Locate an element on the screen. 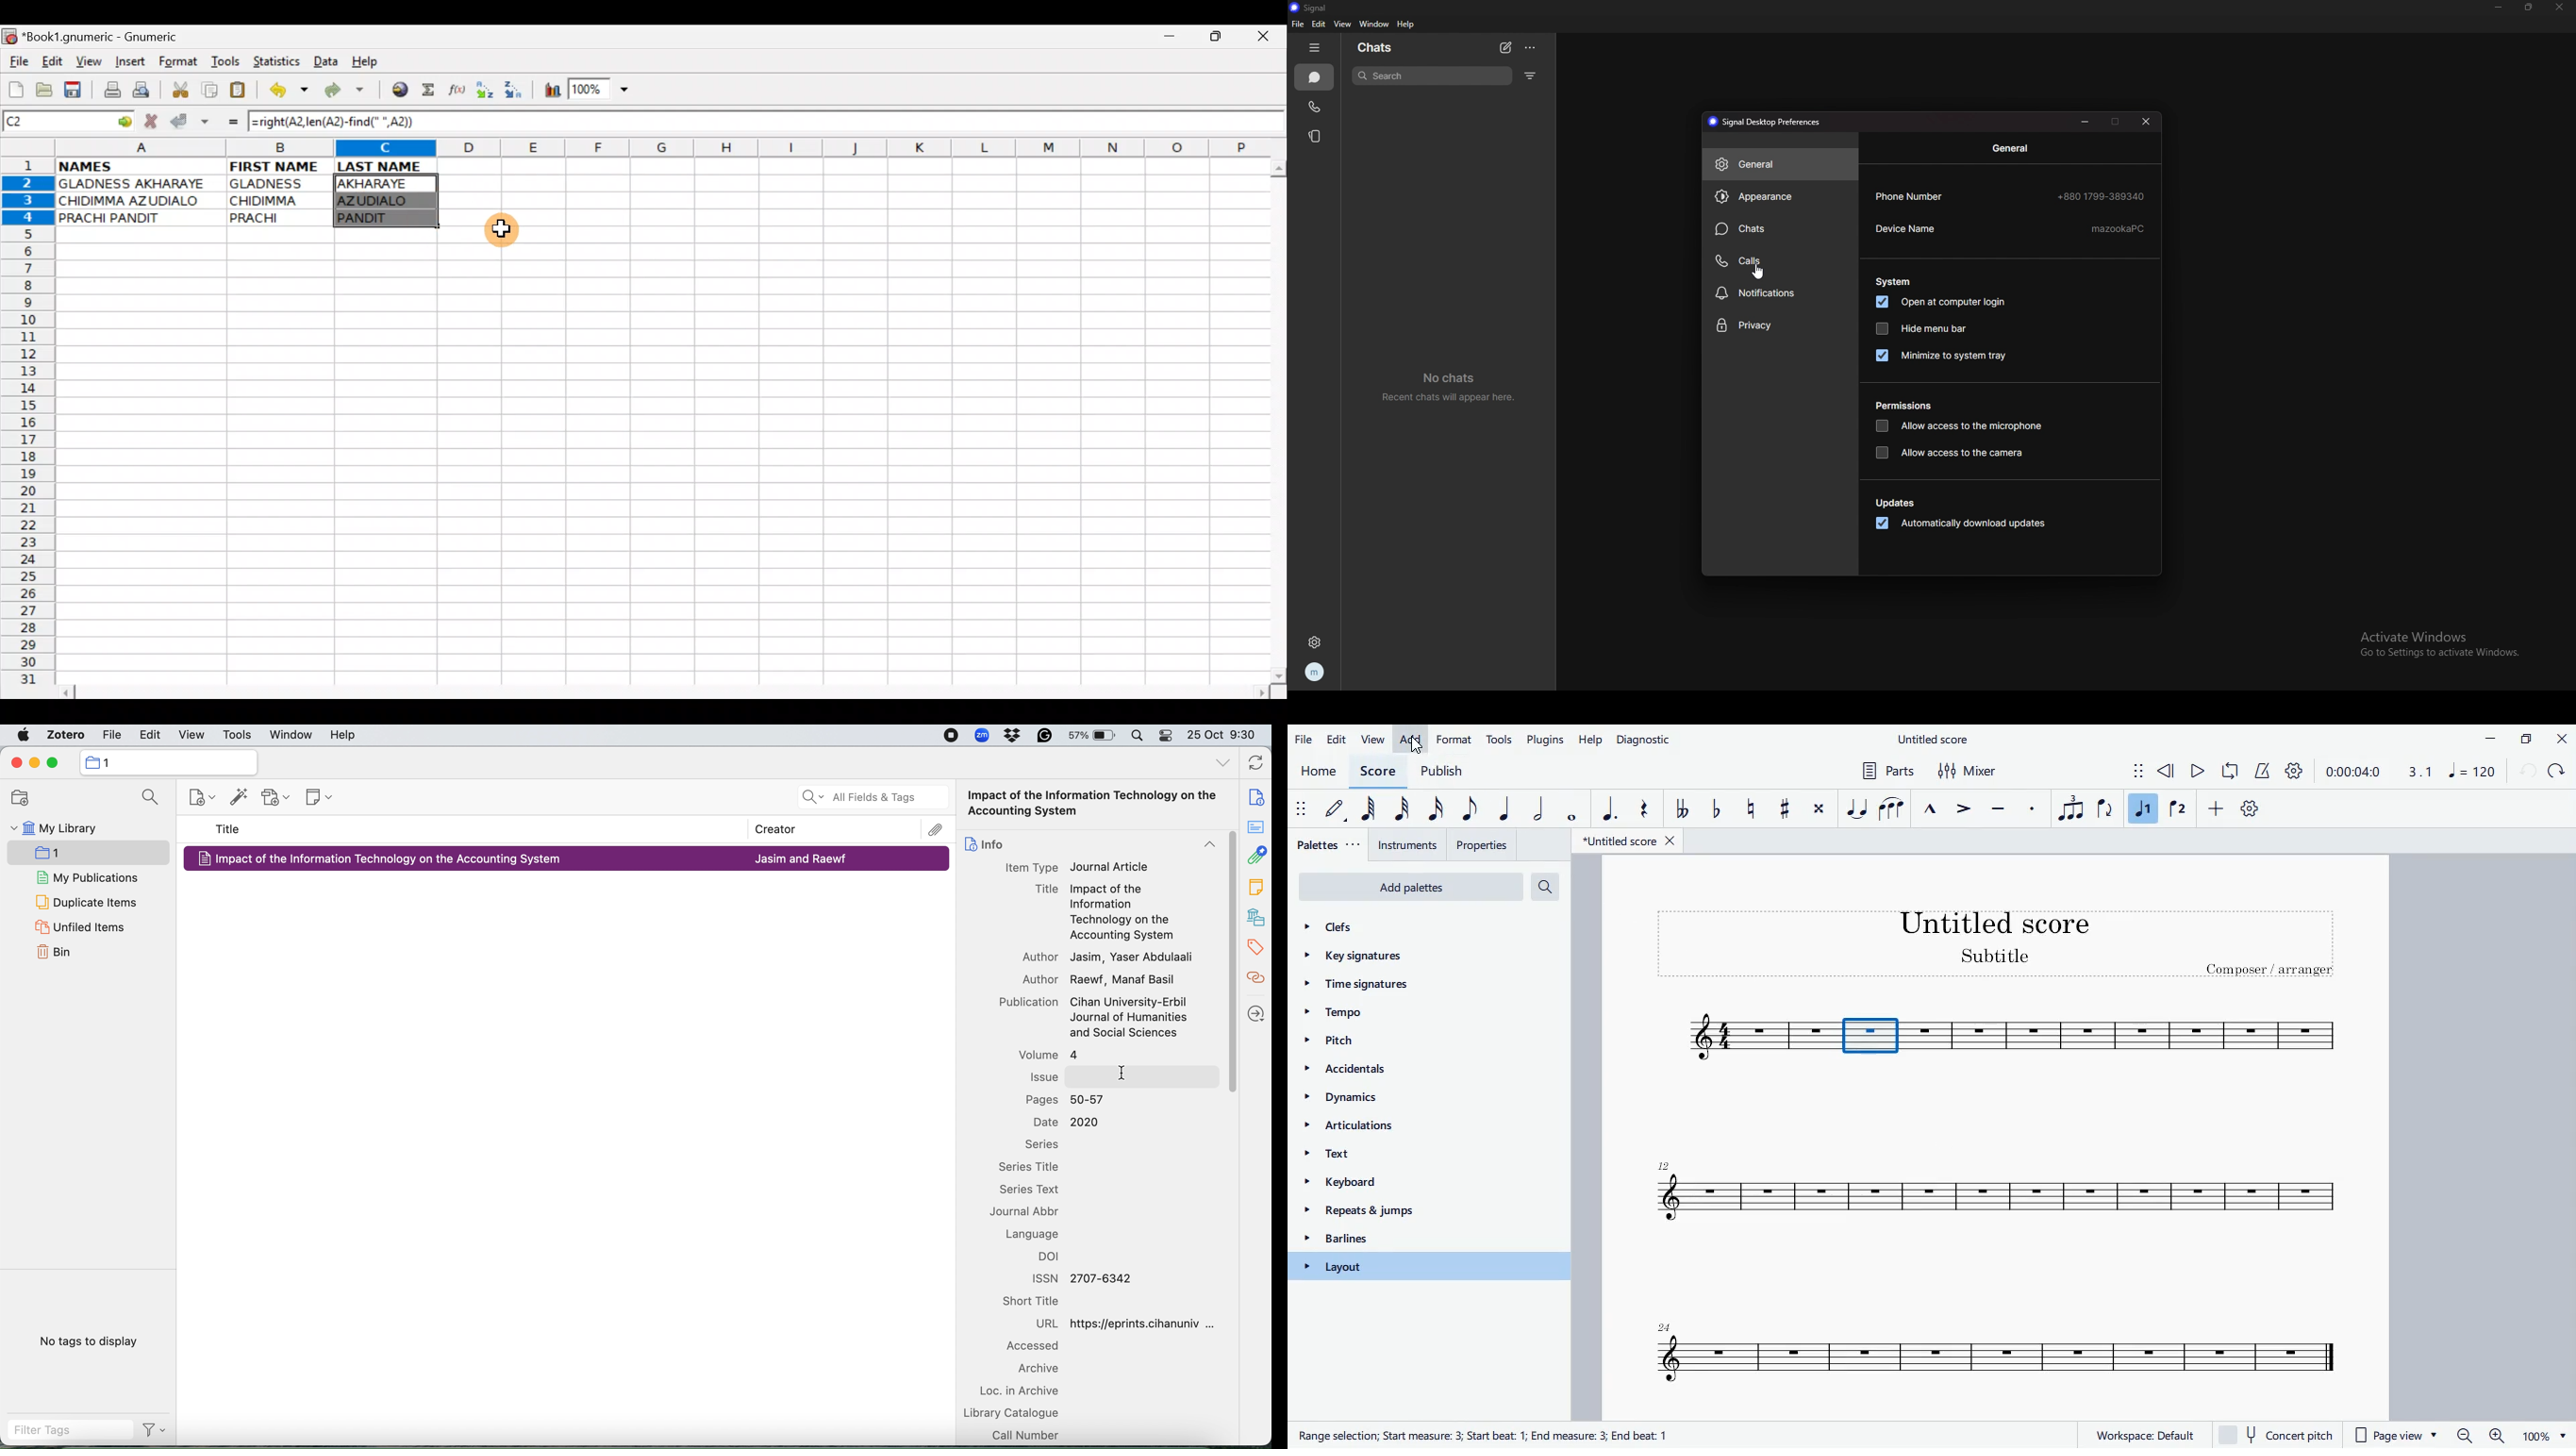  add new collection is located at coordinates (19, 797).